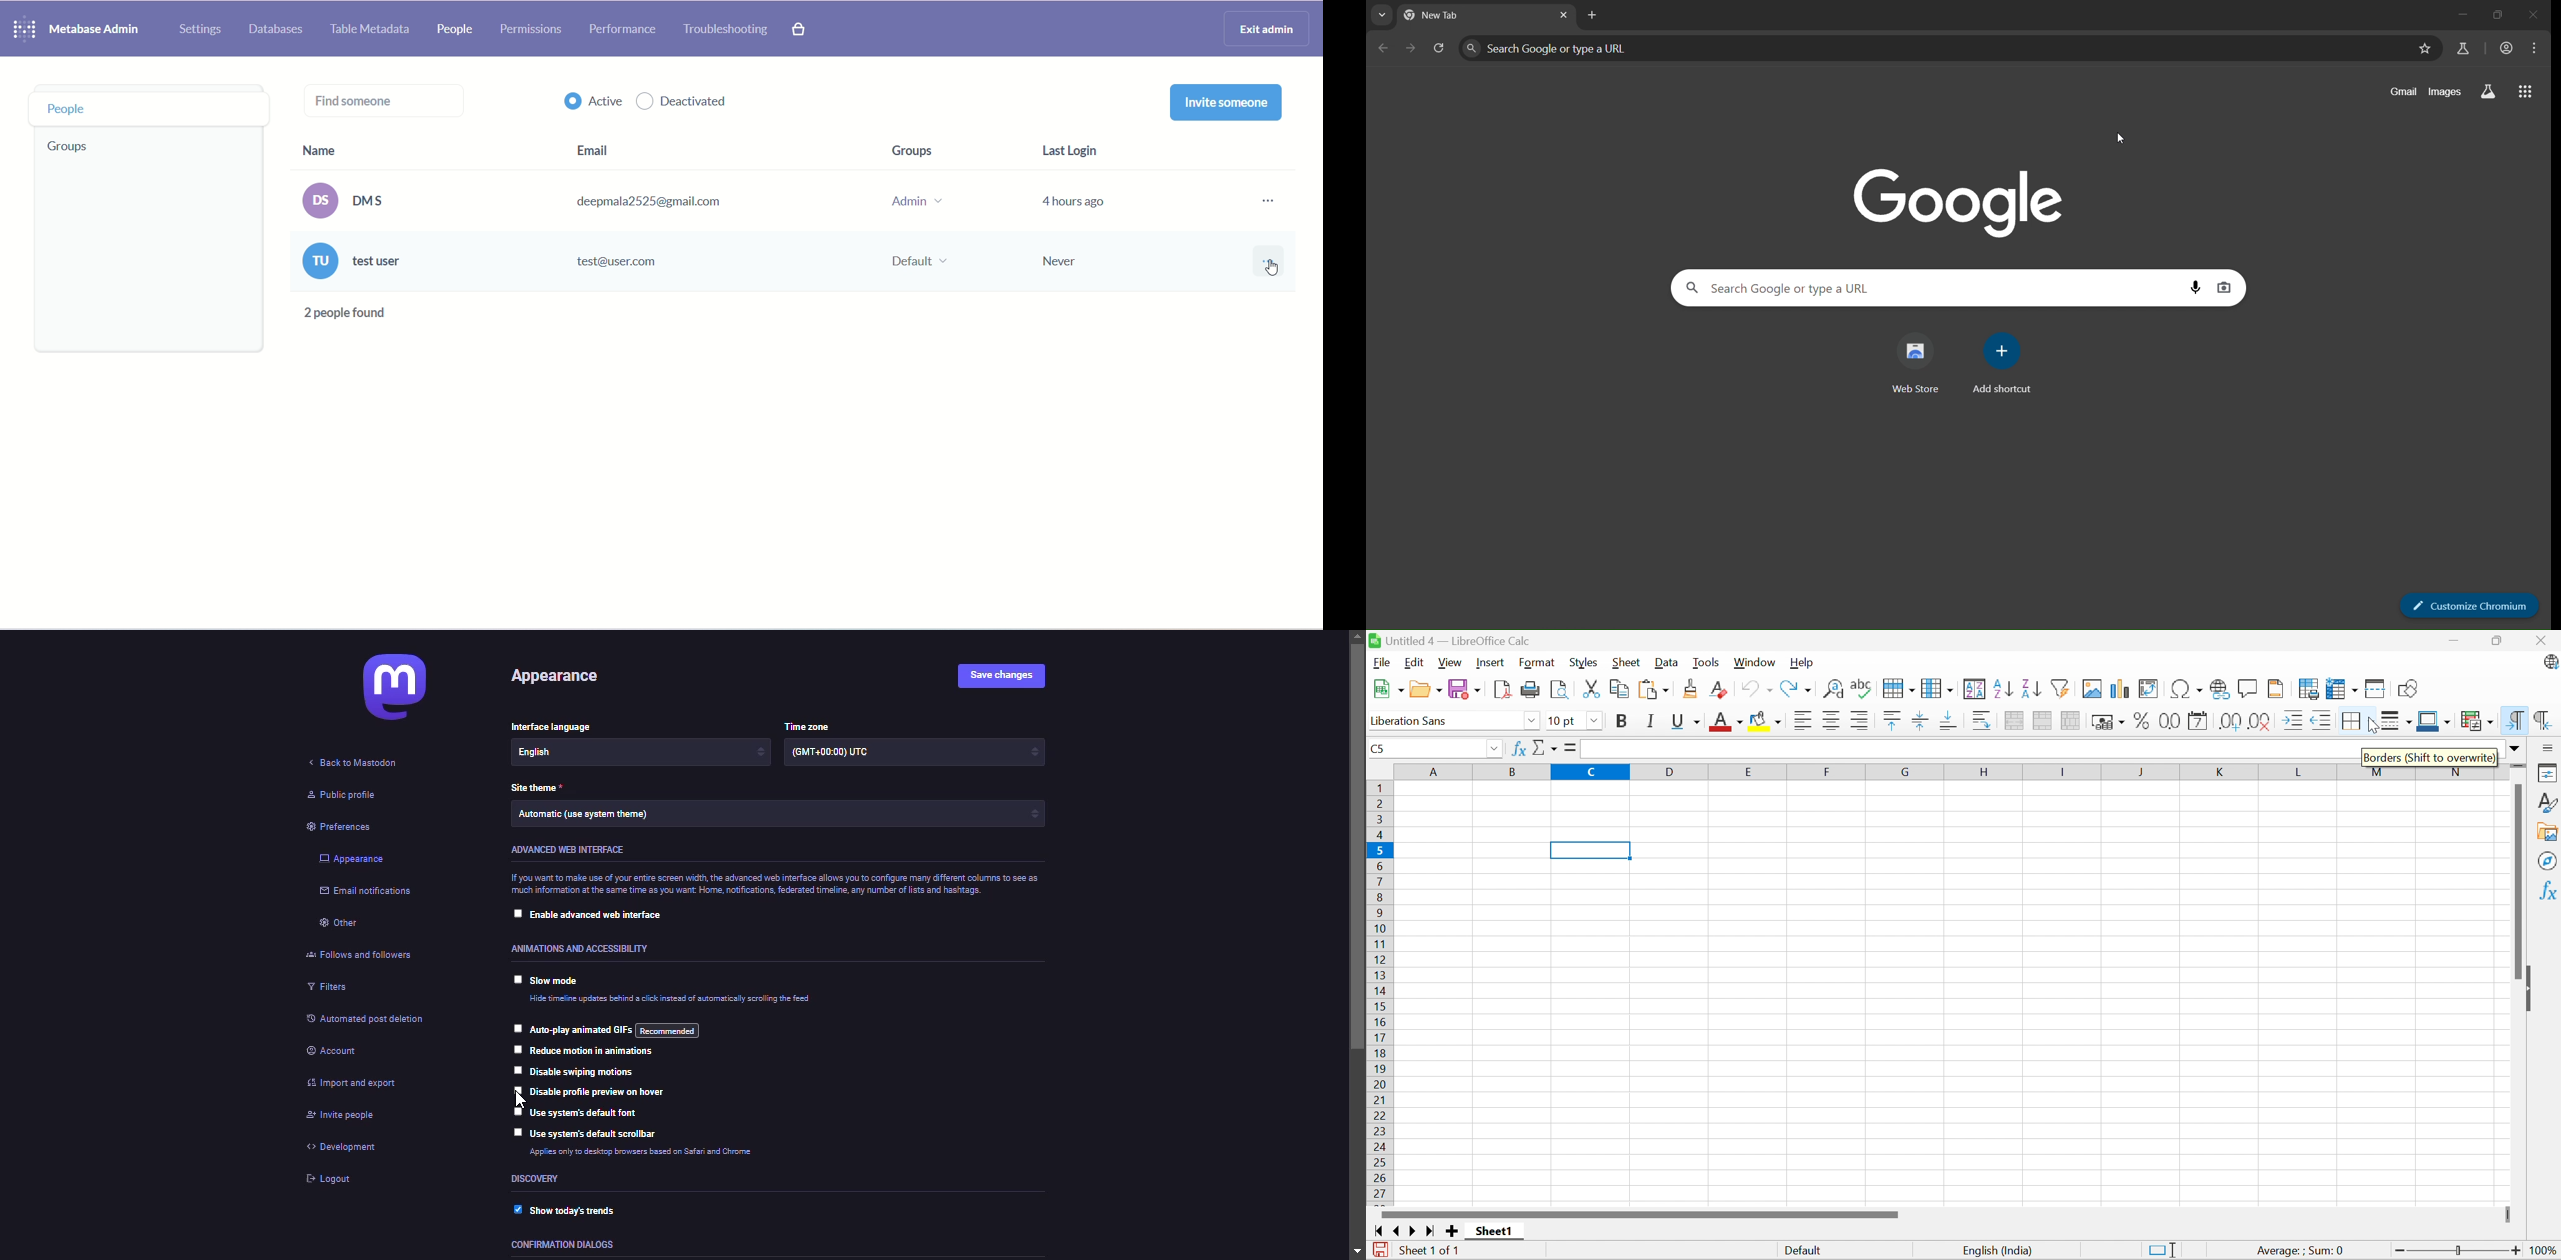 Image resolution: width=2576 pixels, height=1260 pixels. Describe the element at coordinates (2229, 722) in the screenshot. I see `Add decimal place` at that location.